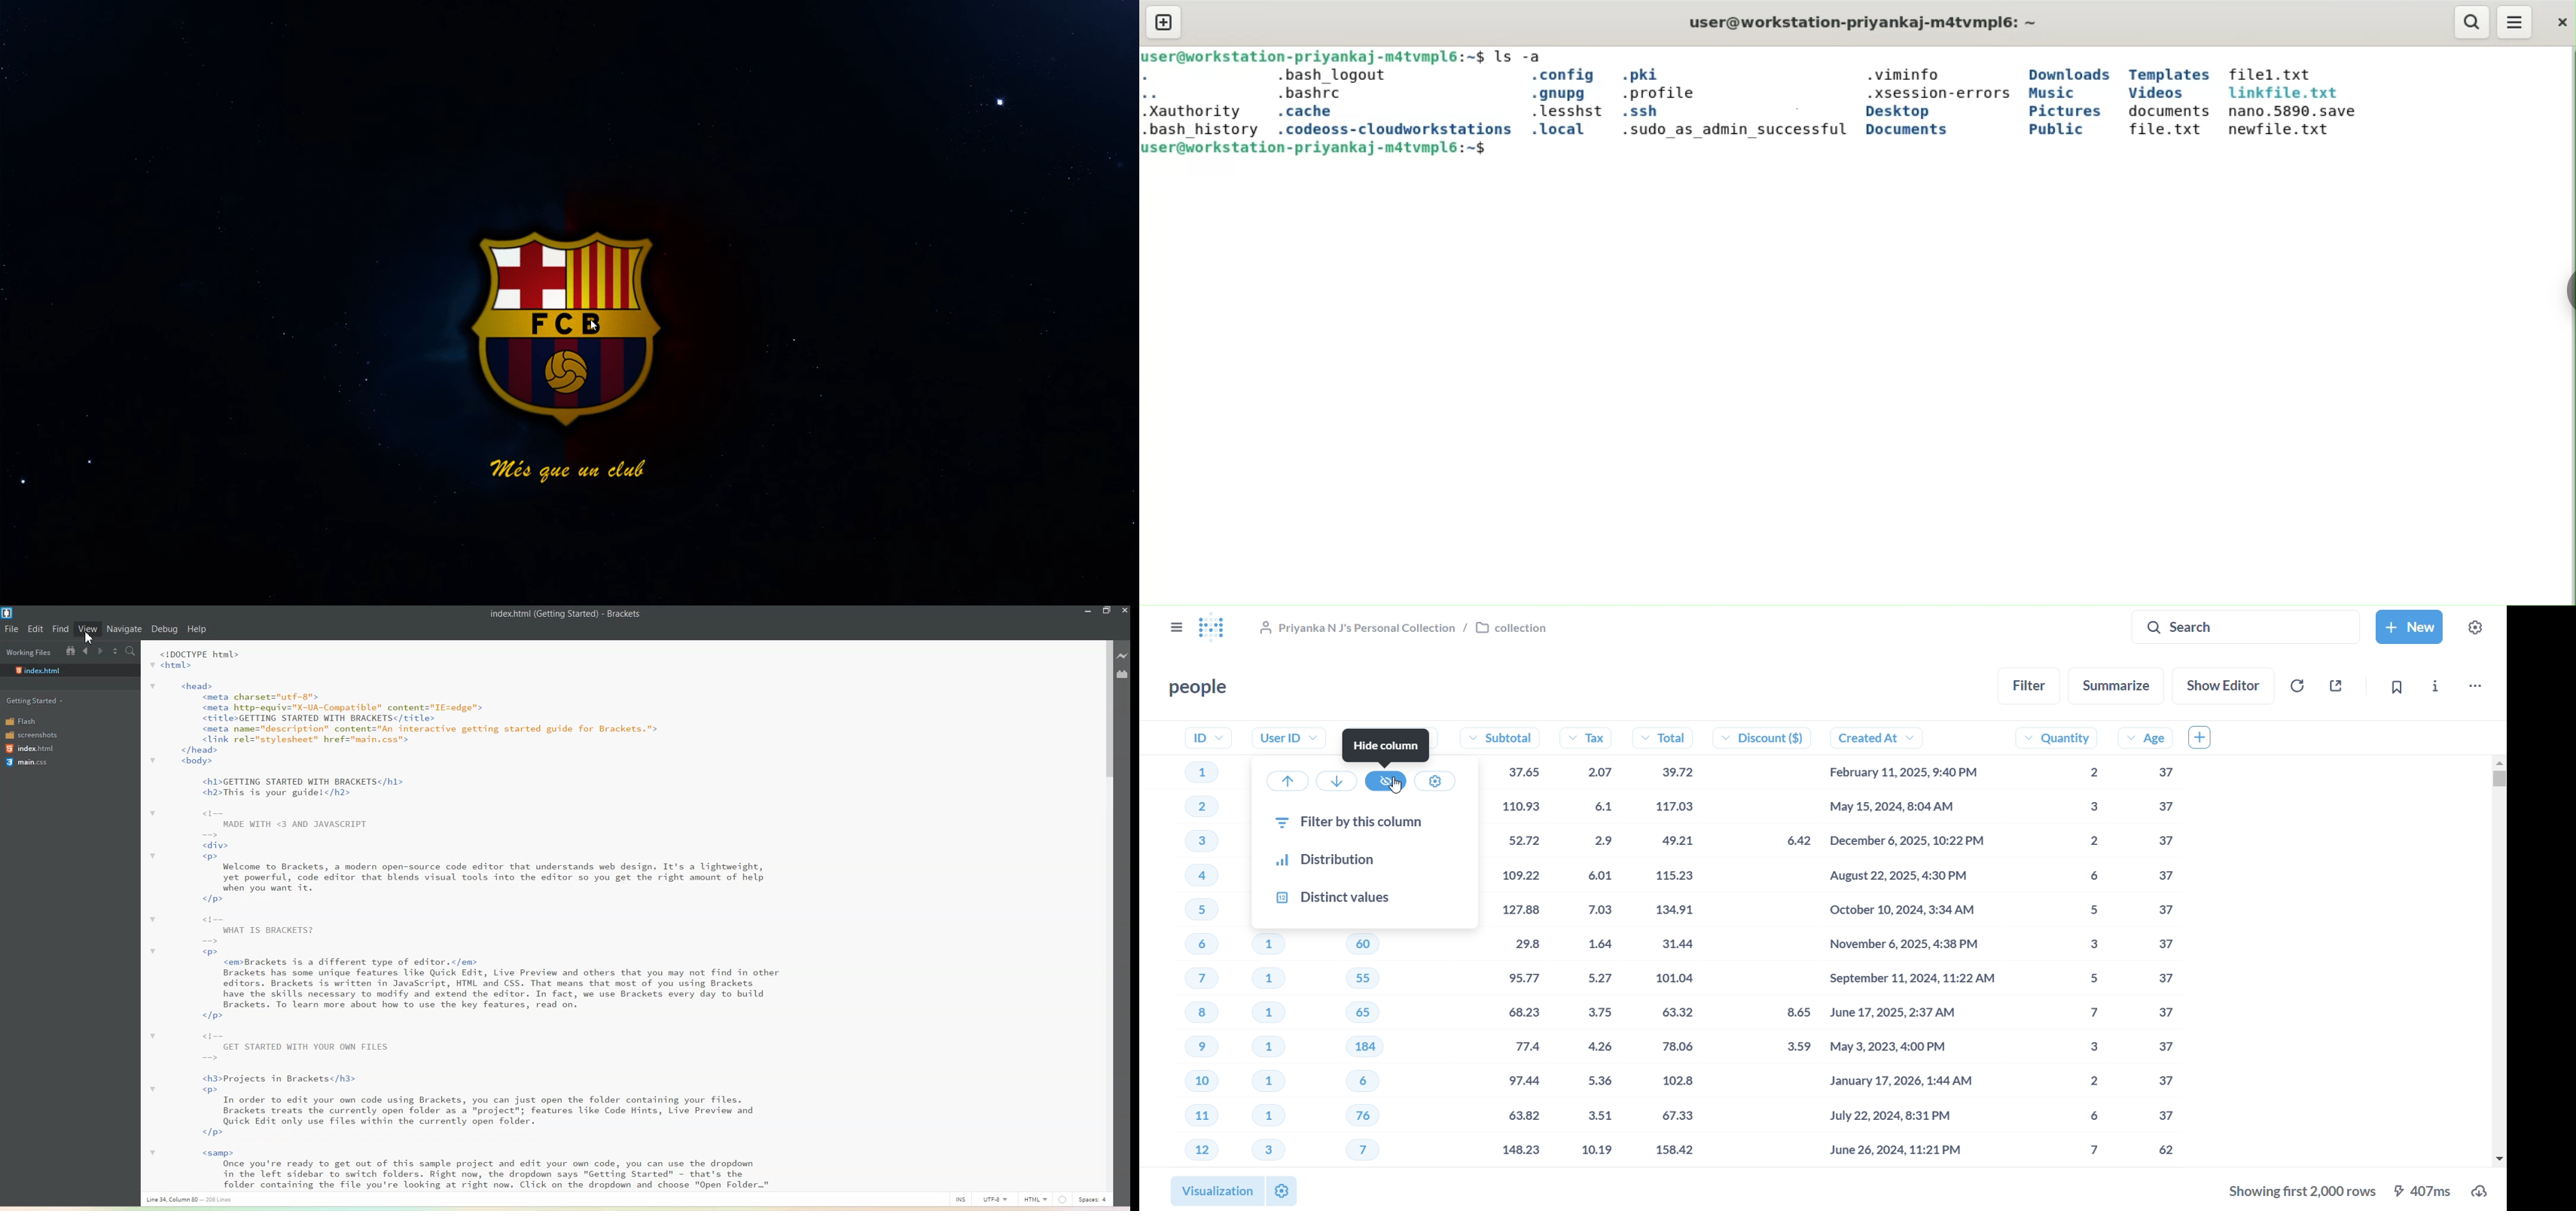 Image resolution: width=2576 pixels, height=1232 pixels. Describe the element at coordinates (2028, 685) in the screenshot. I see `filter ` at that location.